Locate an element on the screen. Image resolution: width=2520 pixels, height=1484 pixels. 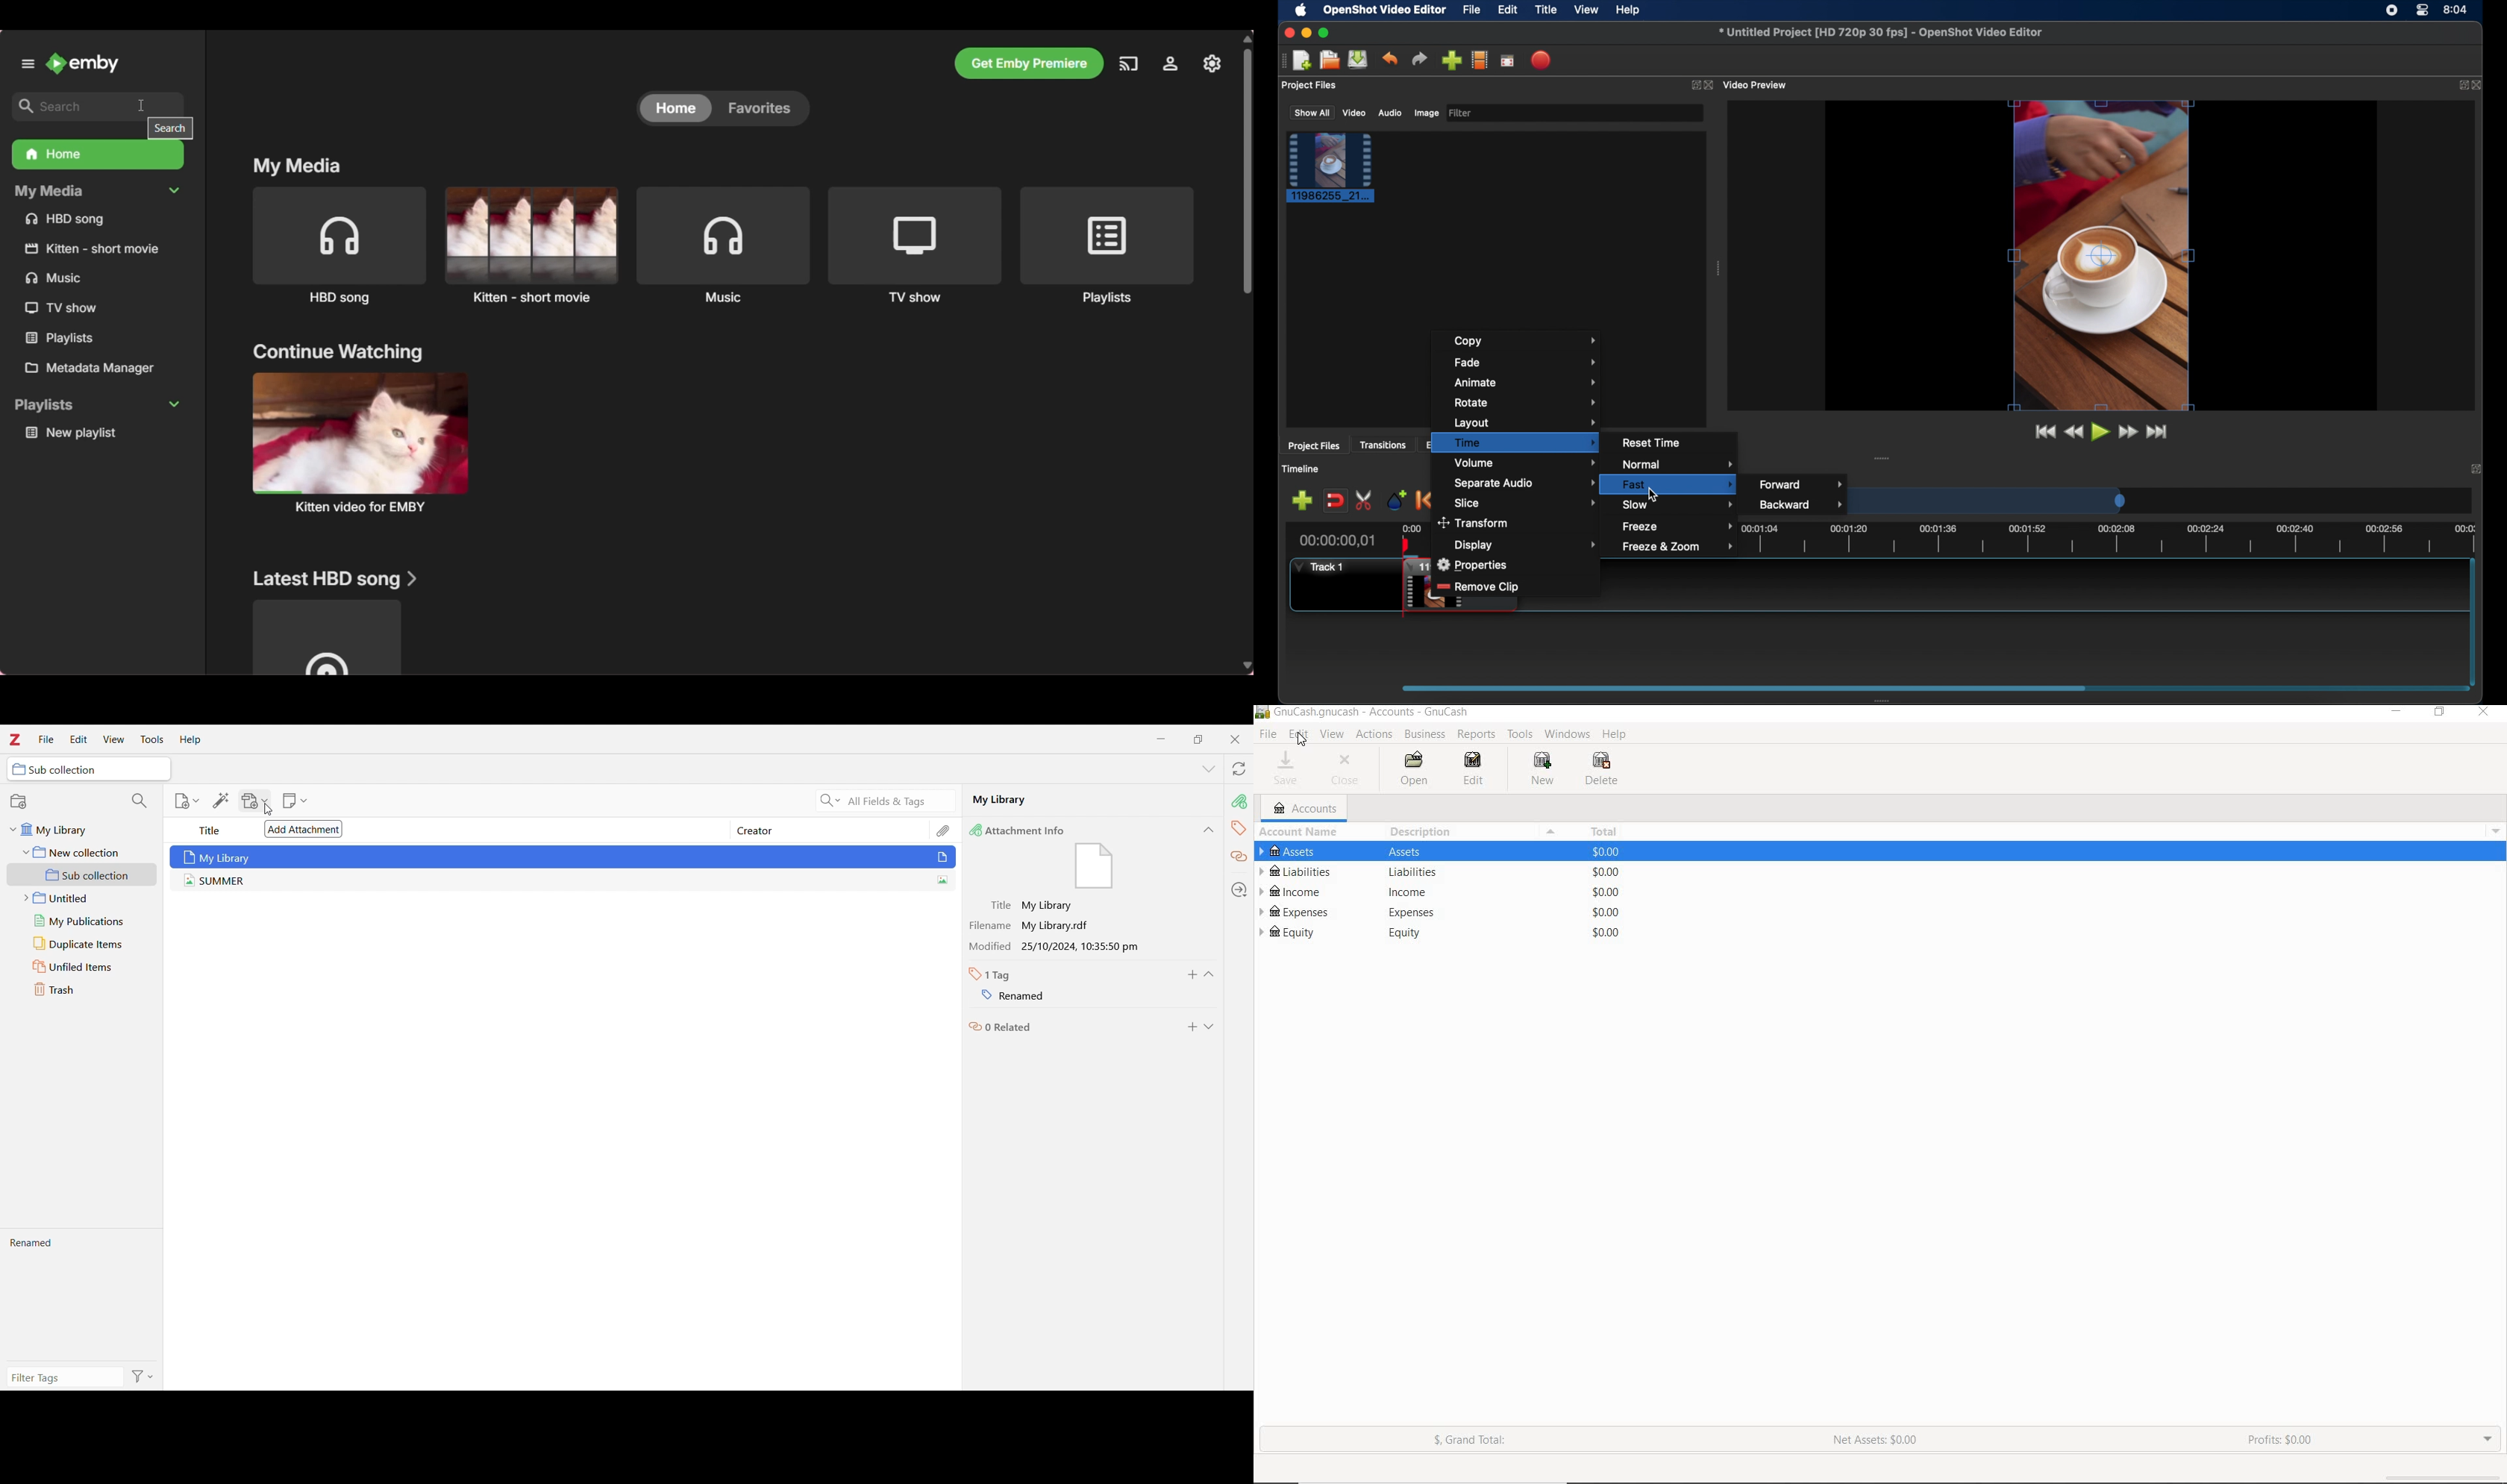
ACCOUNTS is located at coordinates (1309, 807).